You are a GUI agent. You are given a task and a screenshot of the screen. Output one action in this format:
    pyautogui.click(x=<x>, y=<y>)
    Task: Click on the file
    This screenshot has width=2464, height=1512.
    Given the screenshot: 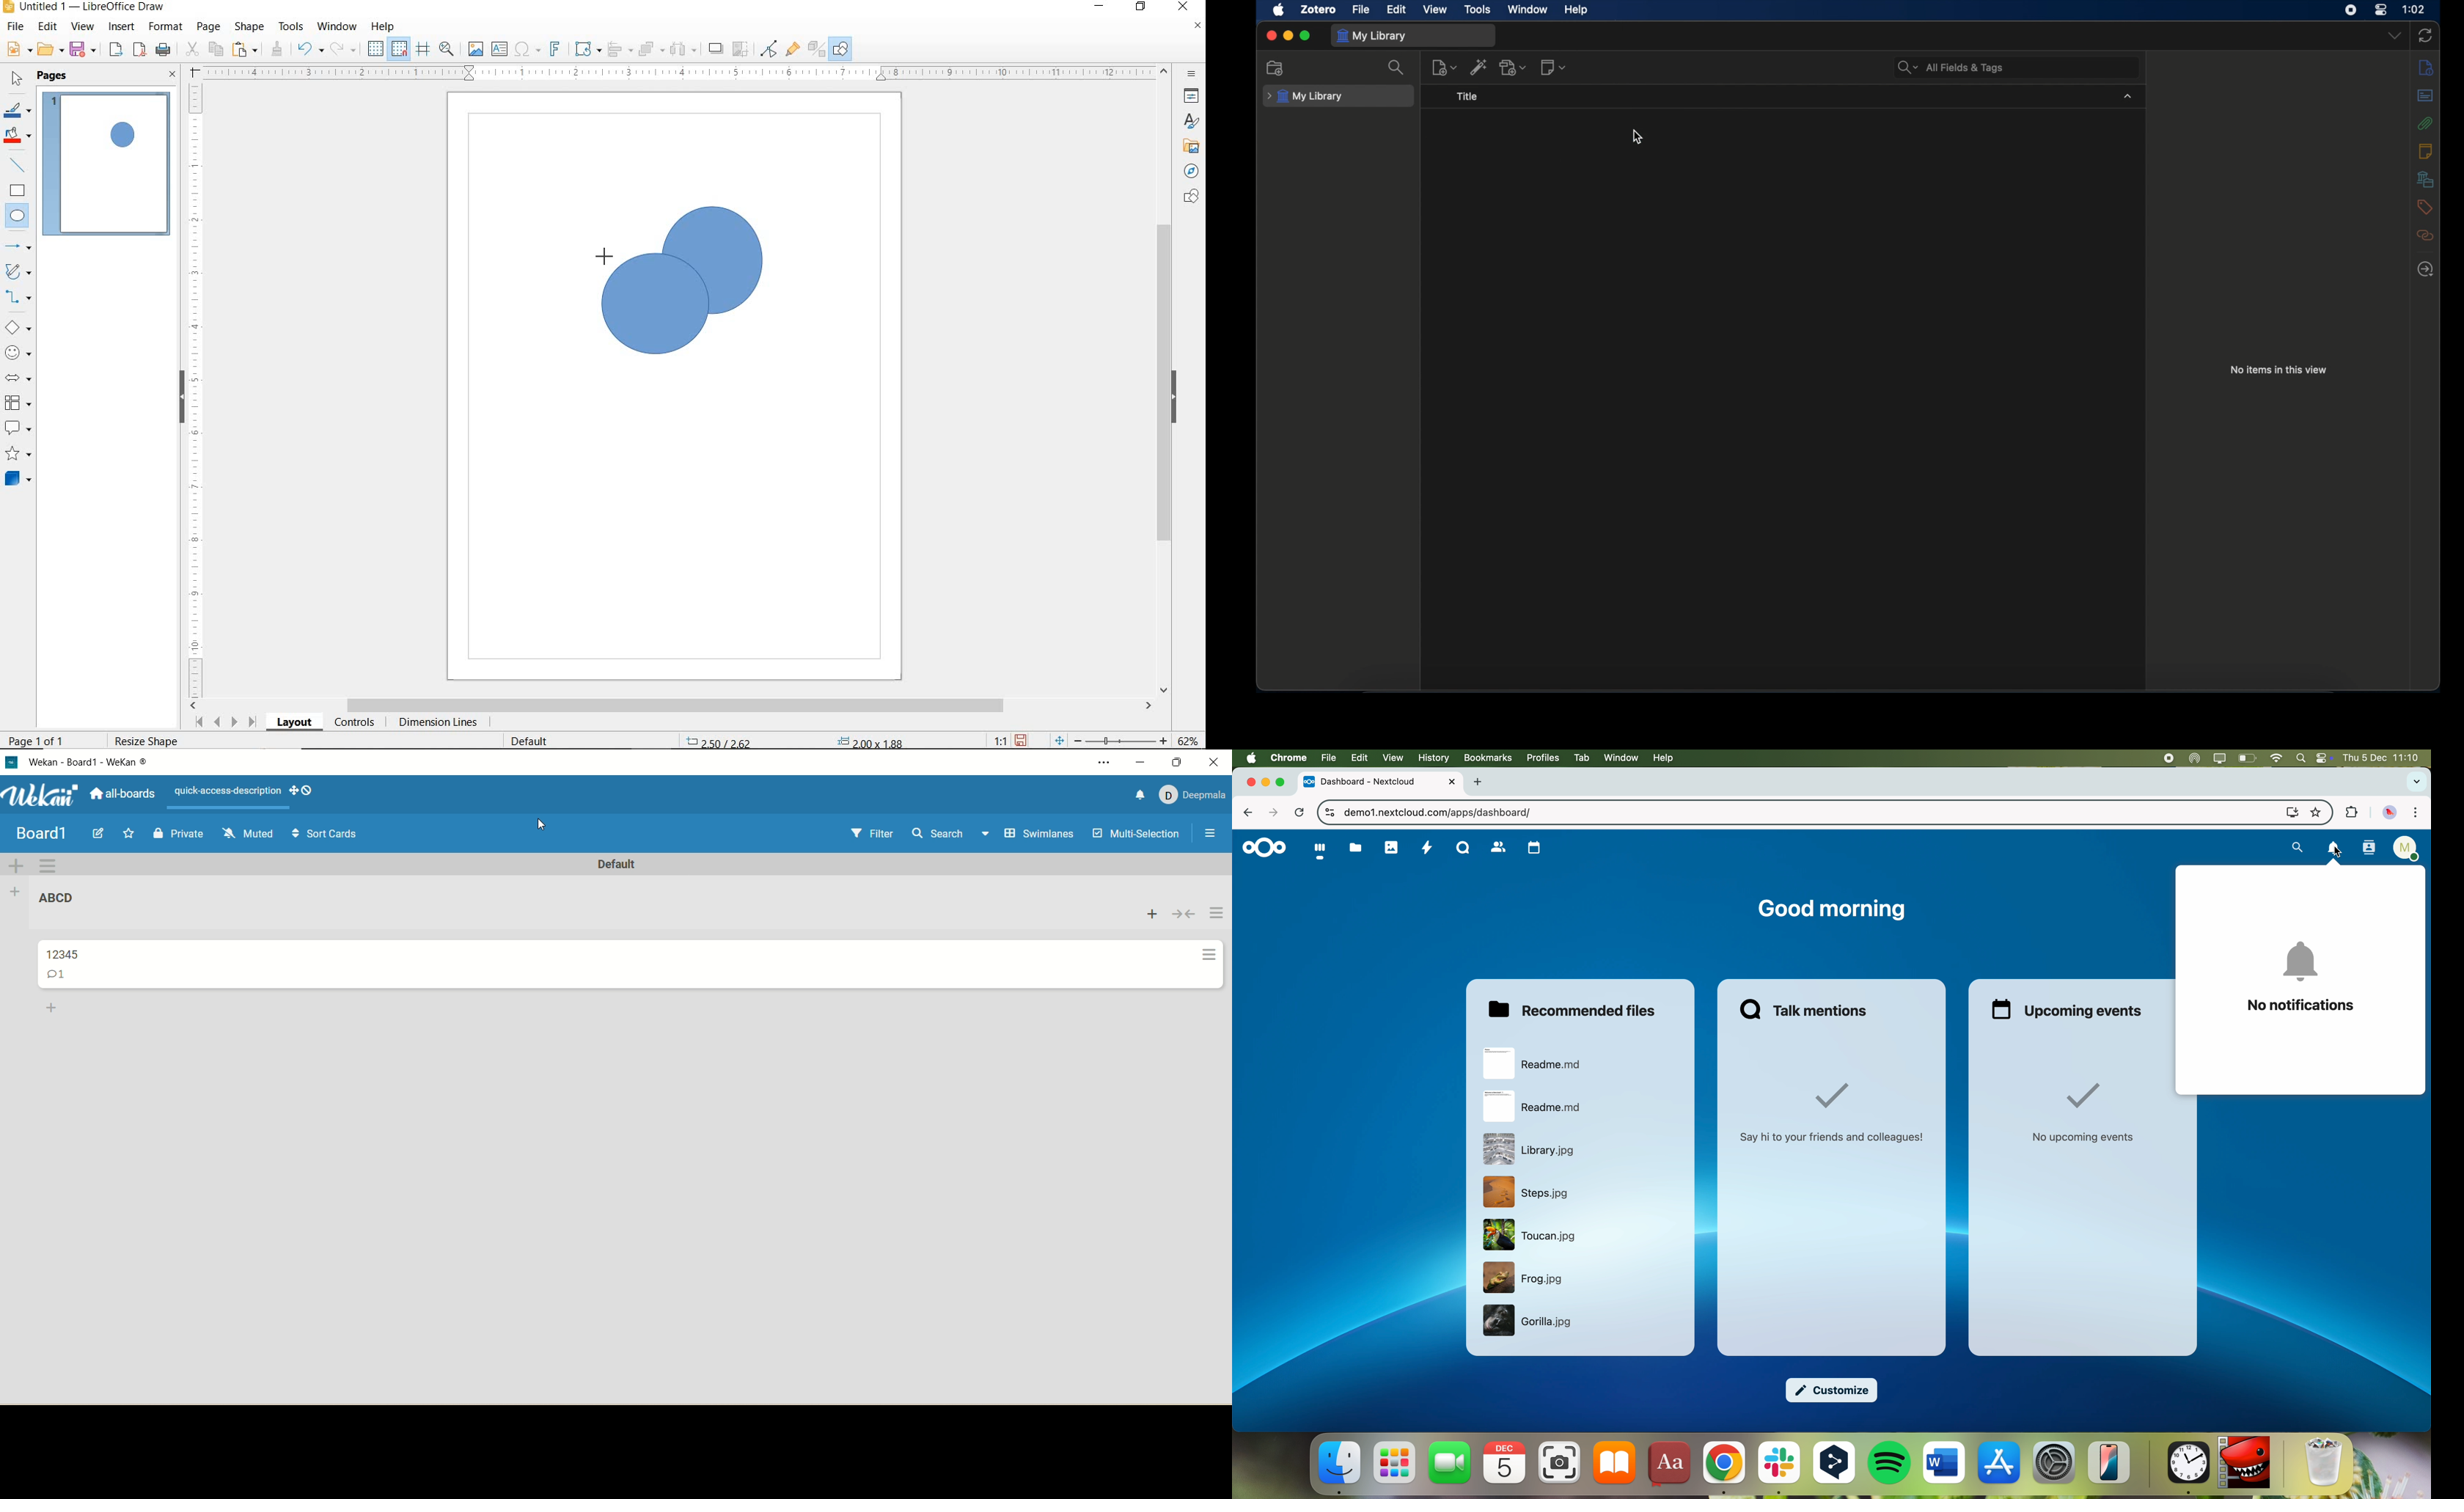 What is the action you would take?
    pyautogui.click(x=1360, y=8)
    